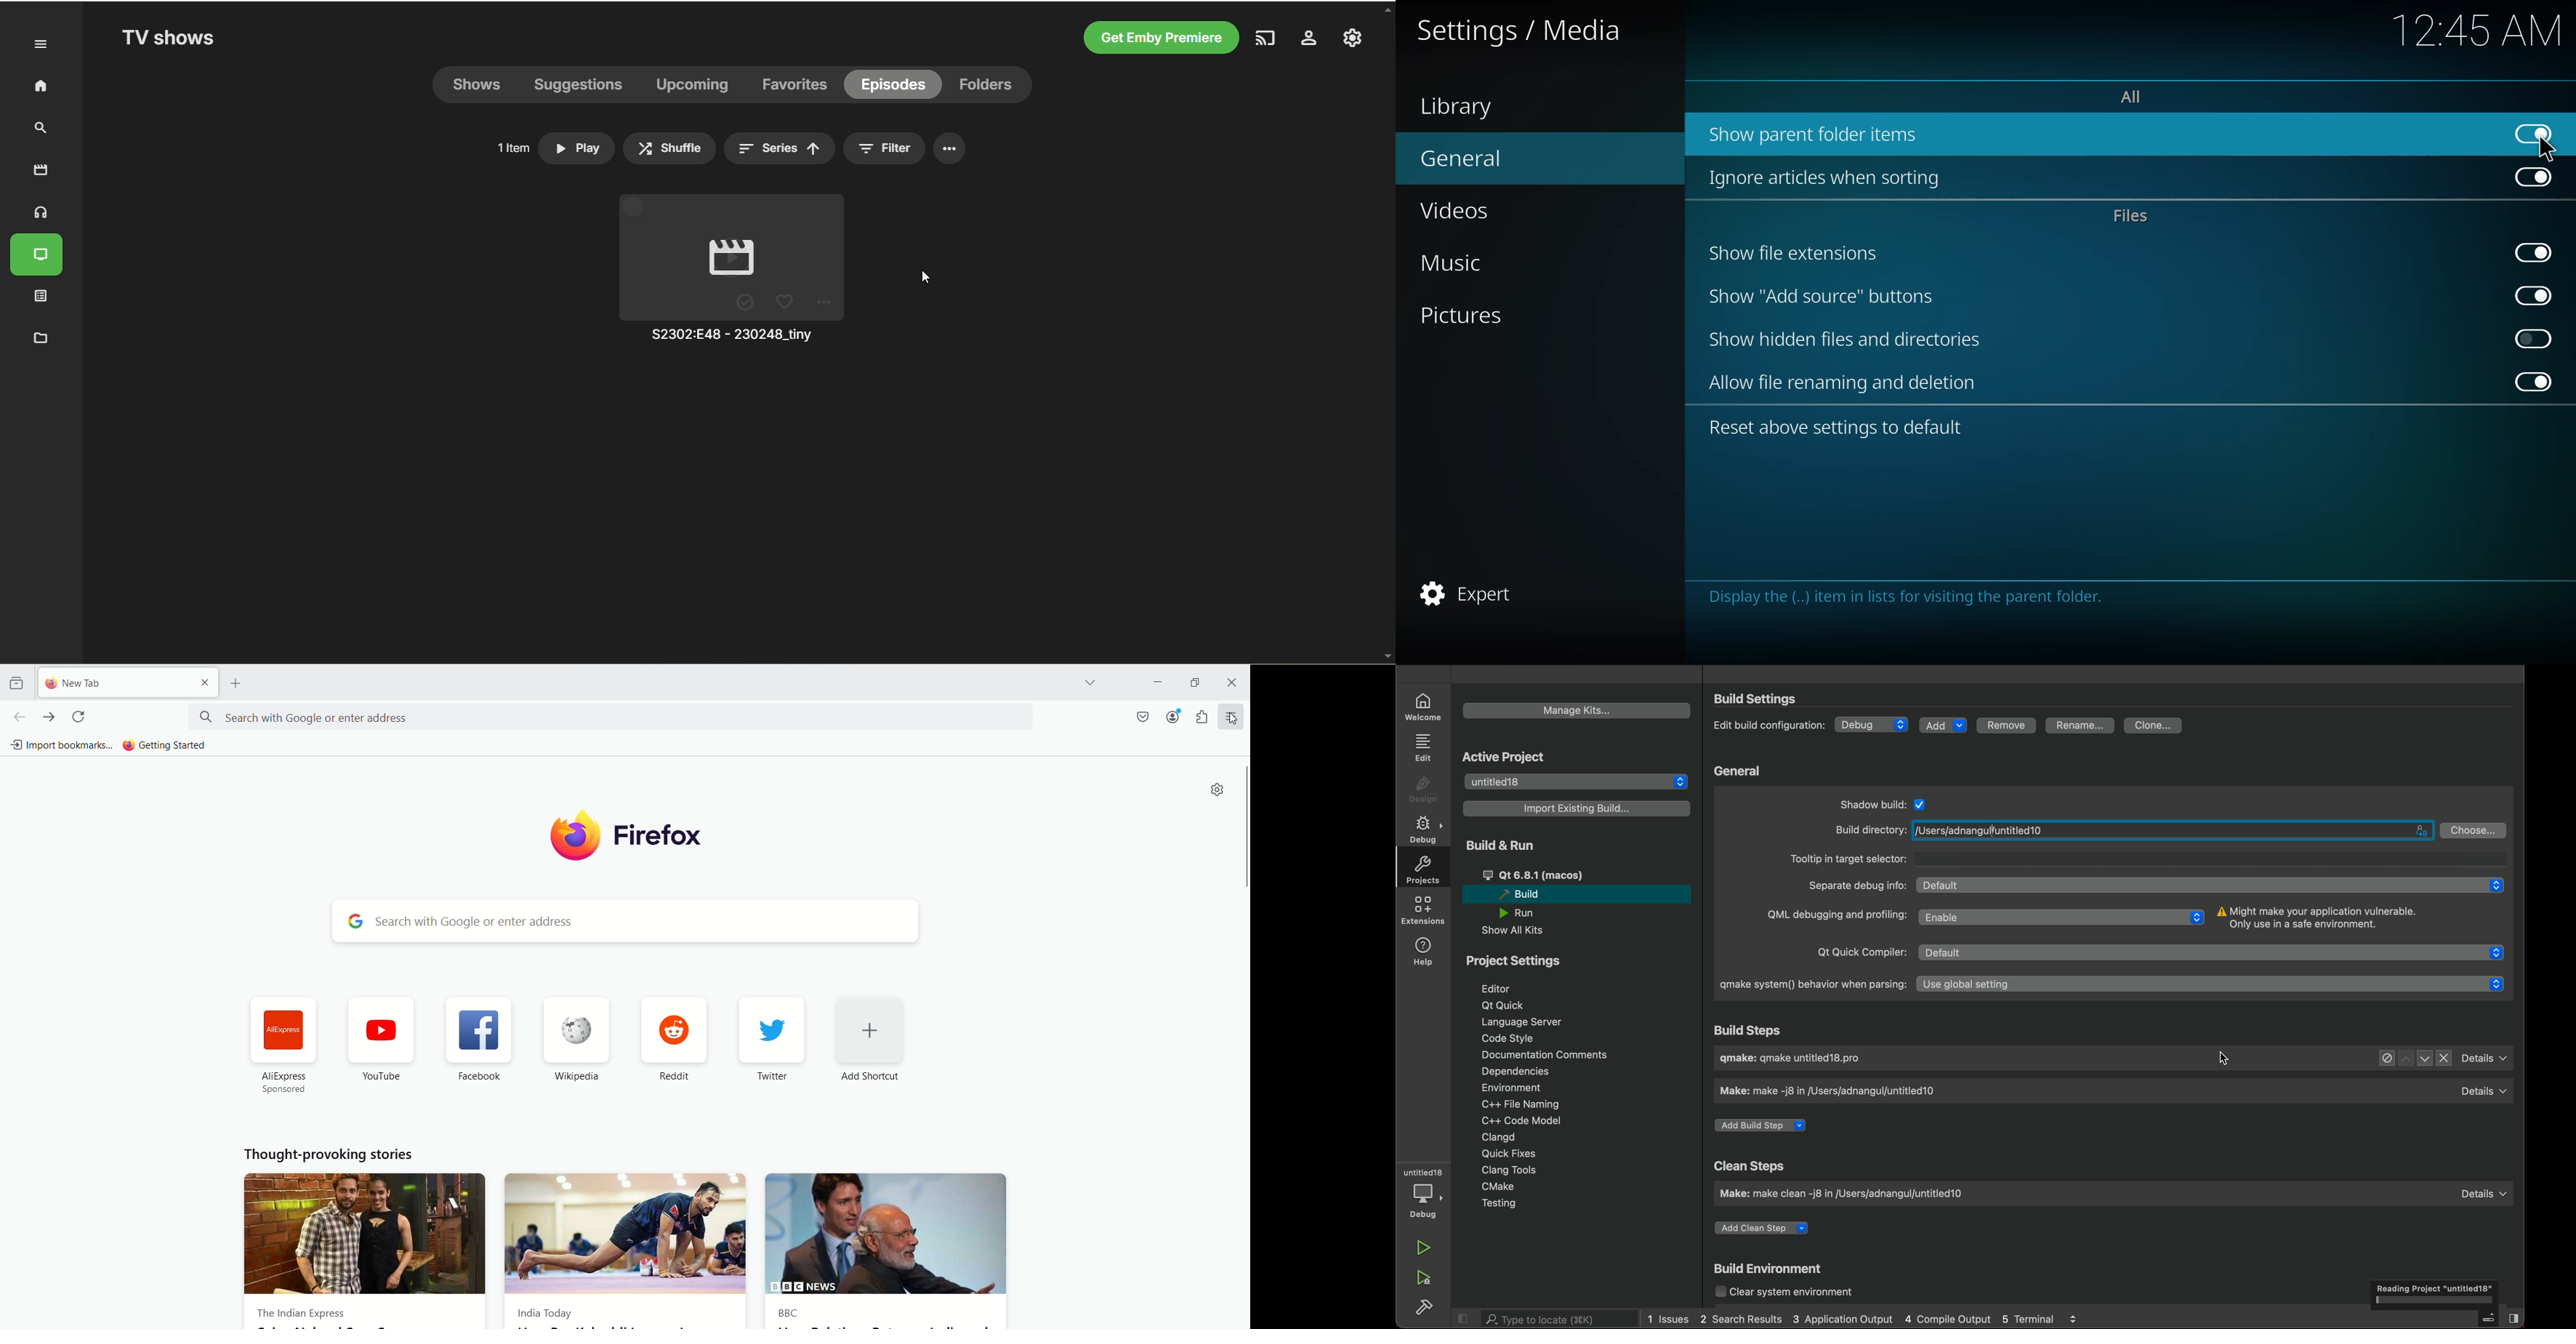 Image resolution: width=2576 pixels, height=1344 pixels. What do you see at coordinates (1521, 1072) in the screenshot?
I see `dependencies` at bounding box center [1521, 1072].